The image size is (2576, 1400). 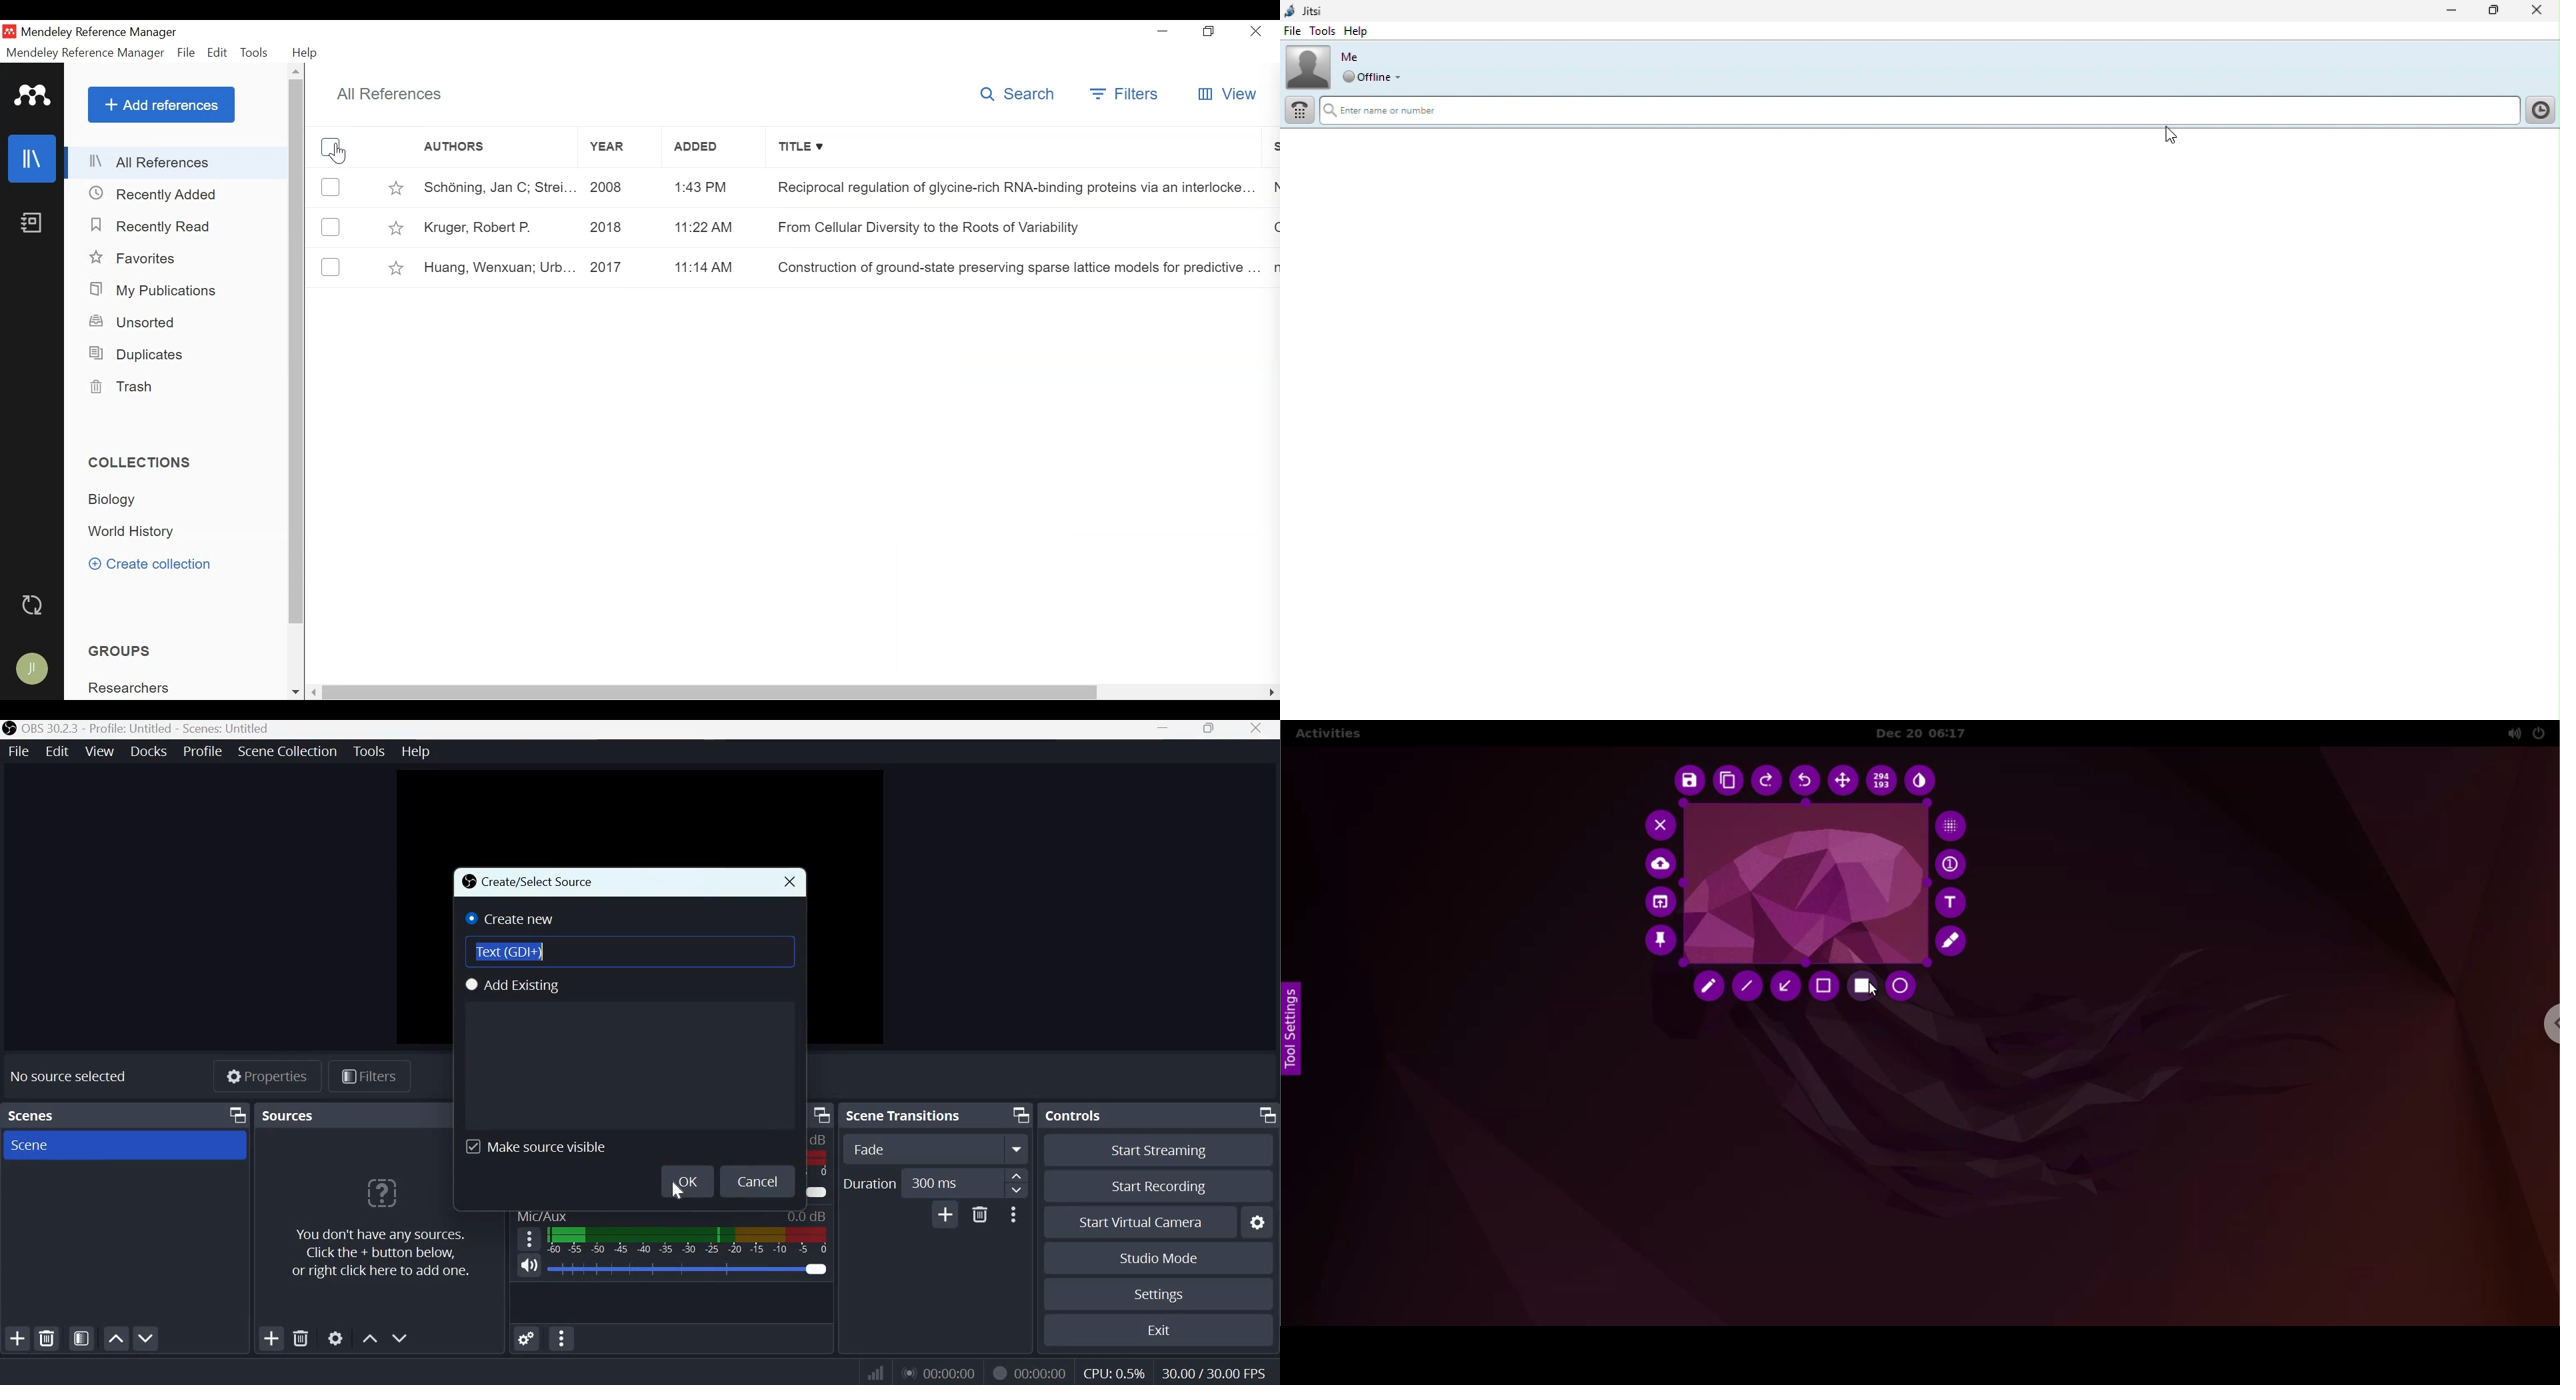 I want to click on Start recording, so click(x=1155, y=1187).